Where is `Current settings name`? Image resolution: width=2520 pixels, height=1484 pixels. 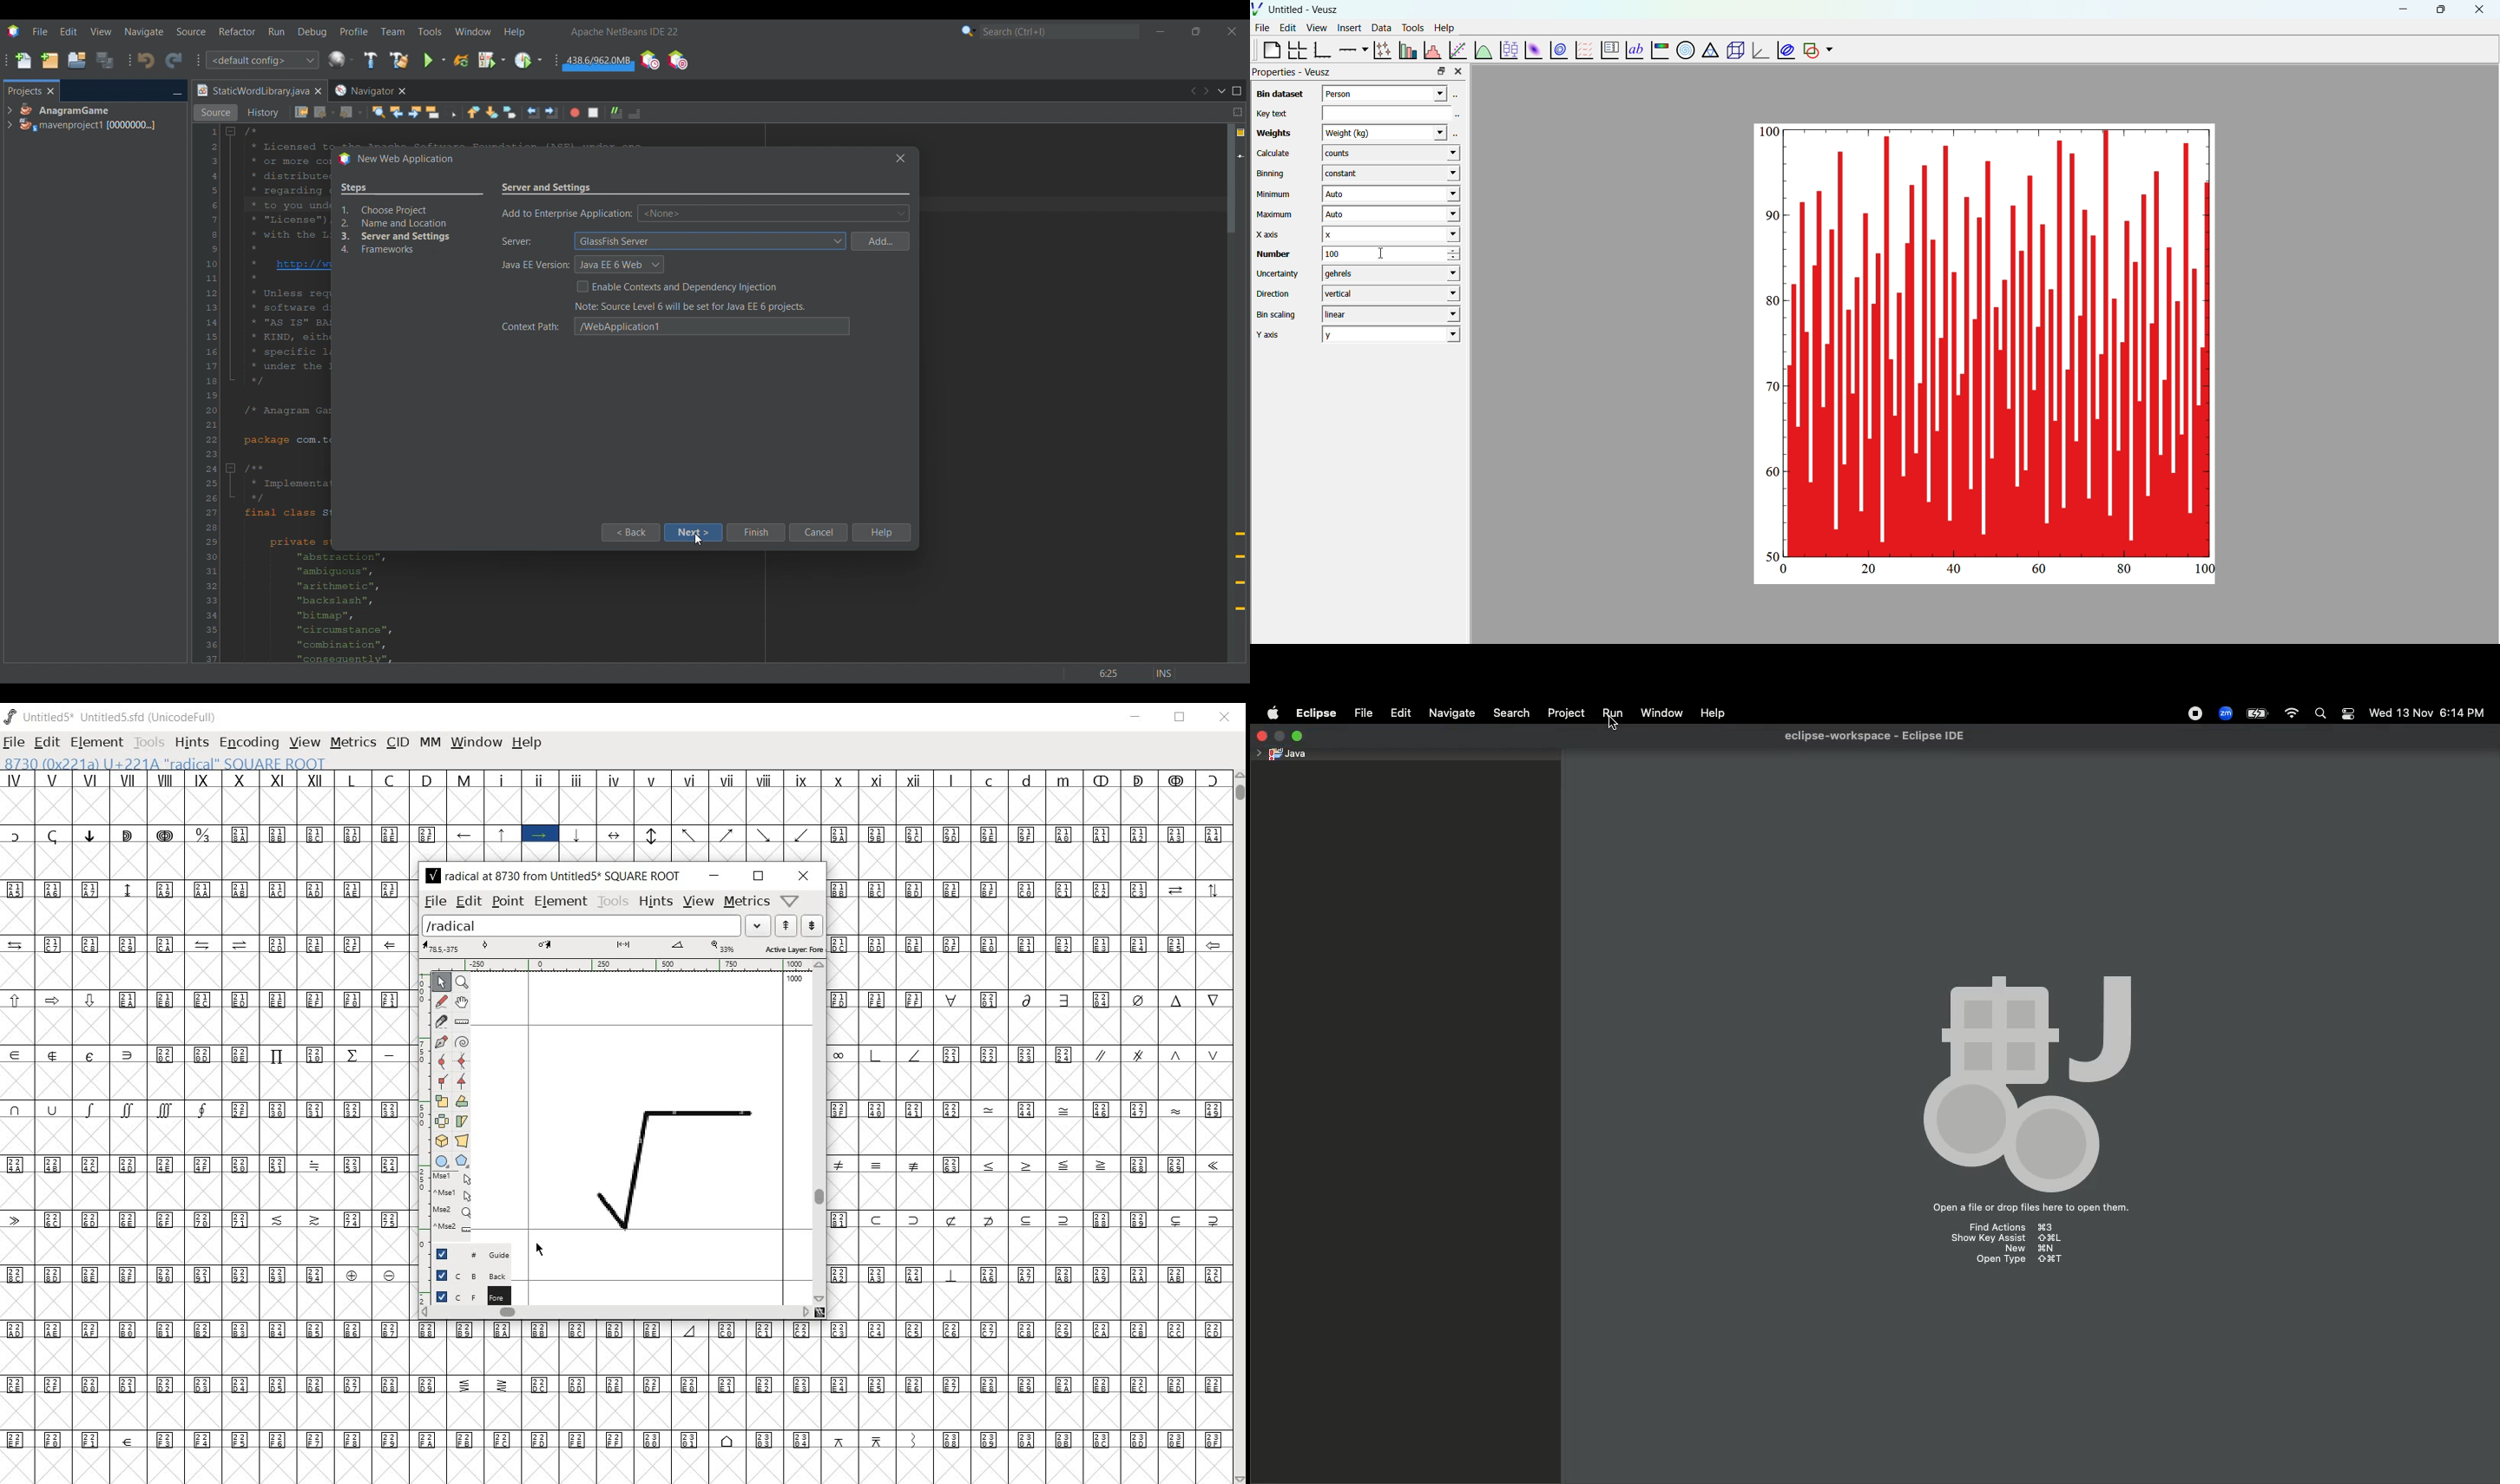
Current settings name is located at coordinates (548, 187).